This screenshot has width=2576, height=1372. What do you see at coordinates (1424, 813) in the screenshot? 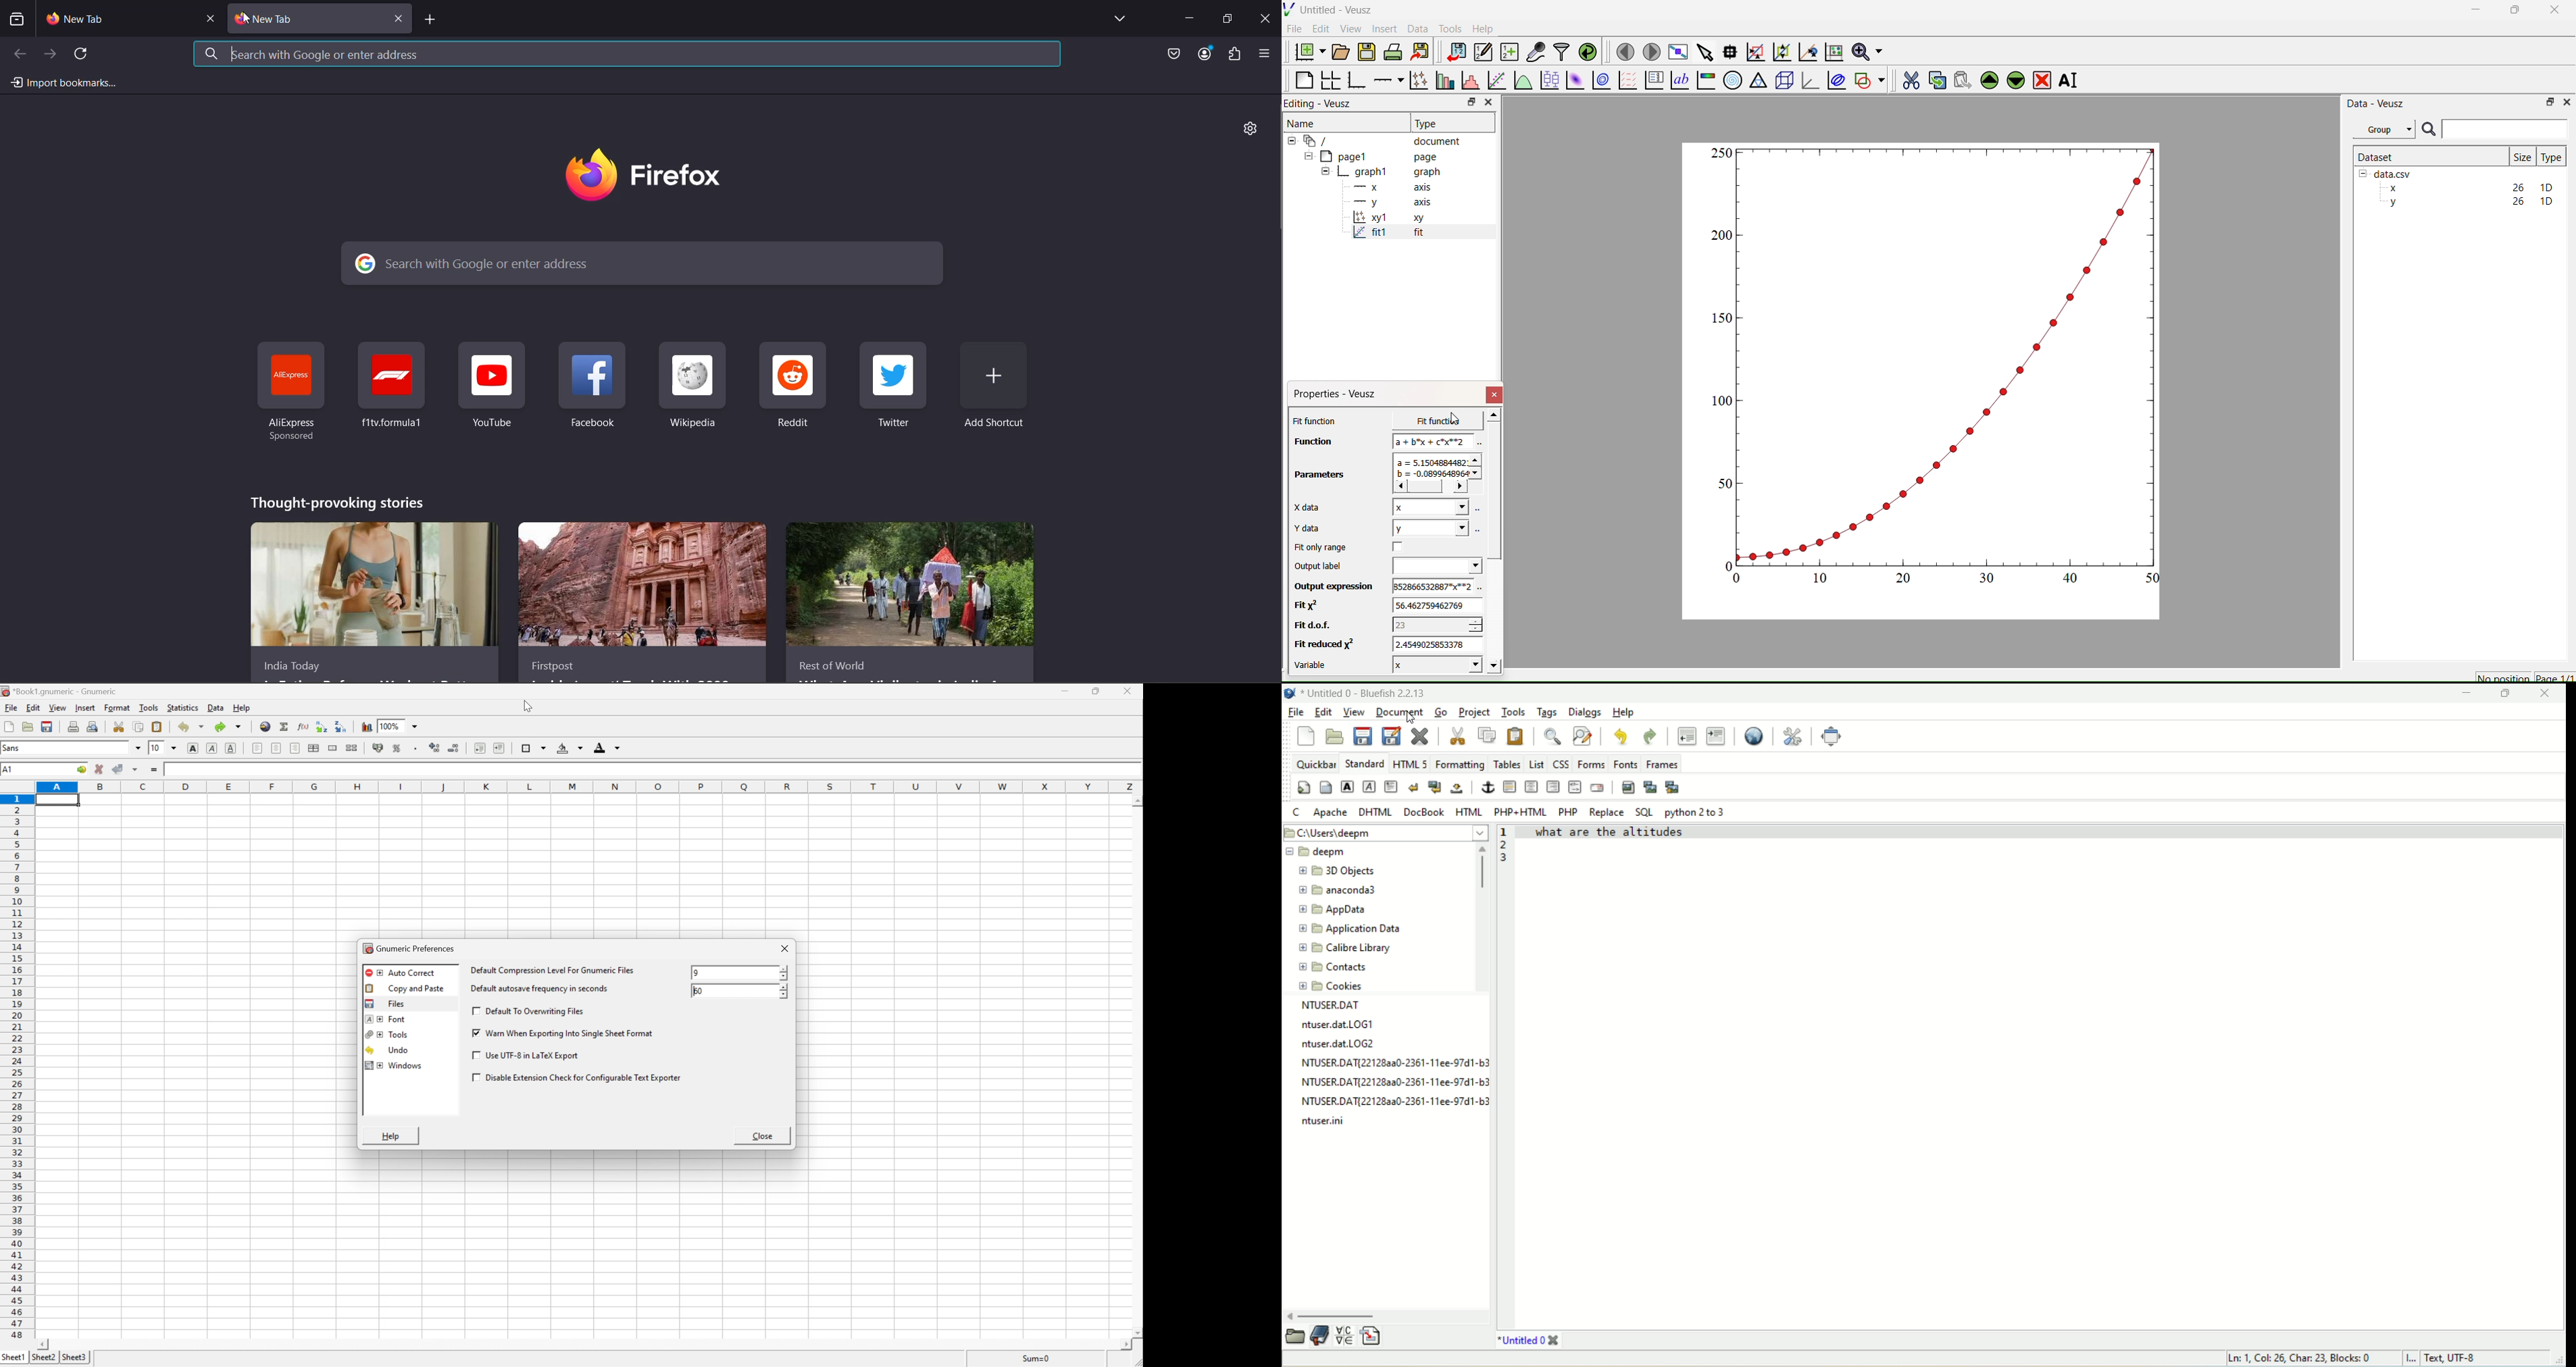
I see `DocBook` at bounding box center [1424, 813].